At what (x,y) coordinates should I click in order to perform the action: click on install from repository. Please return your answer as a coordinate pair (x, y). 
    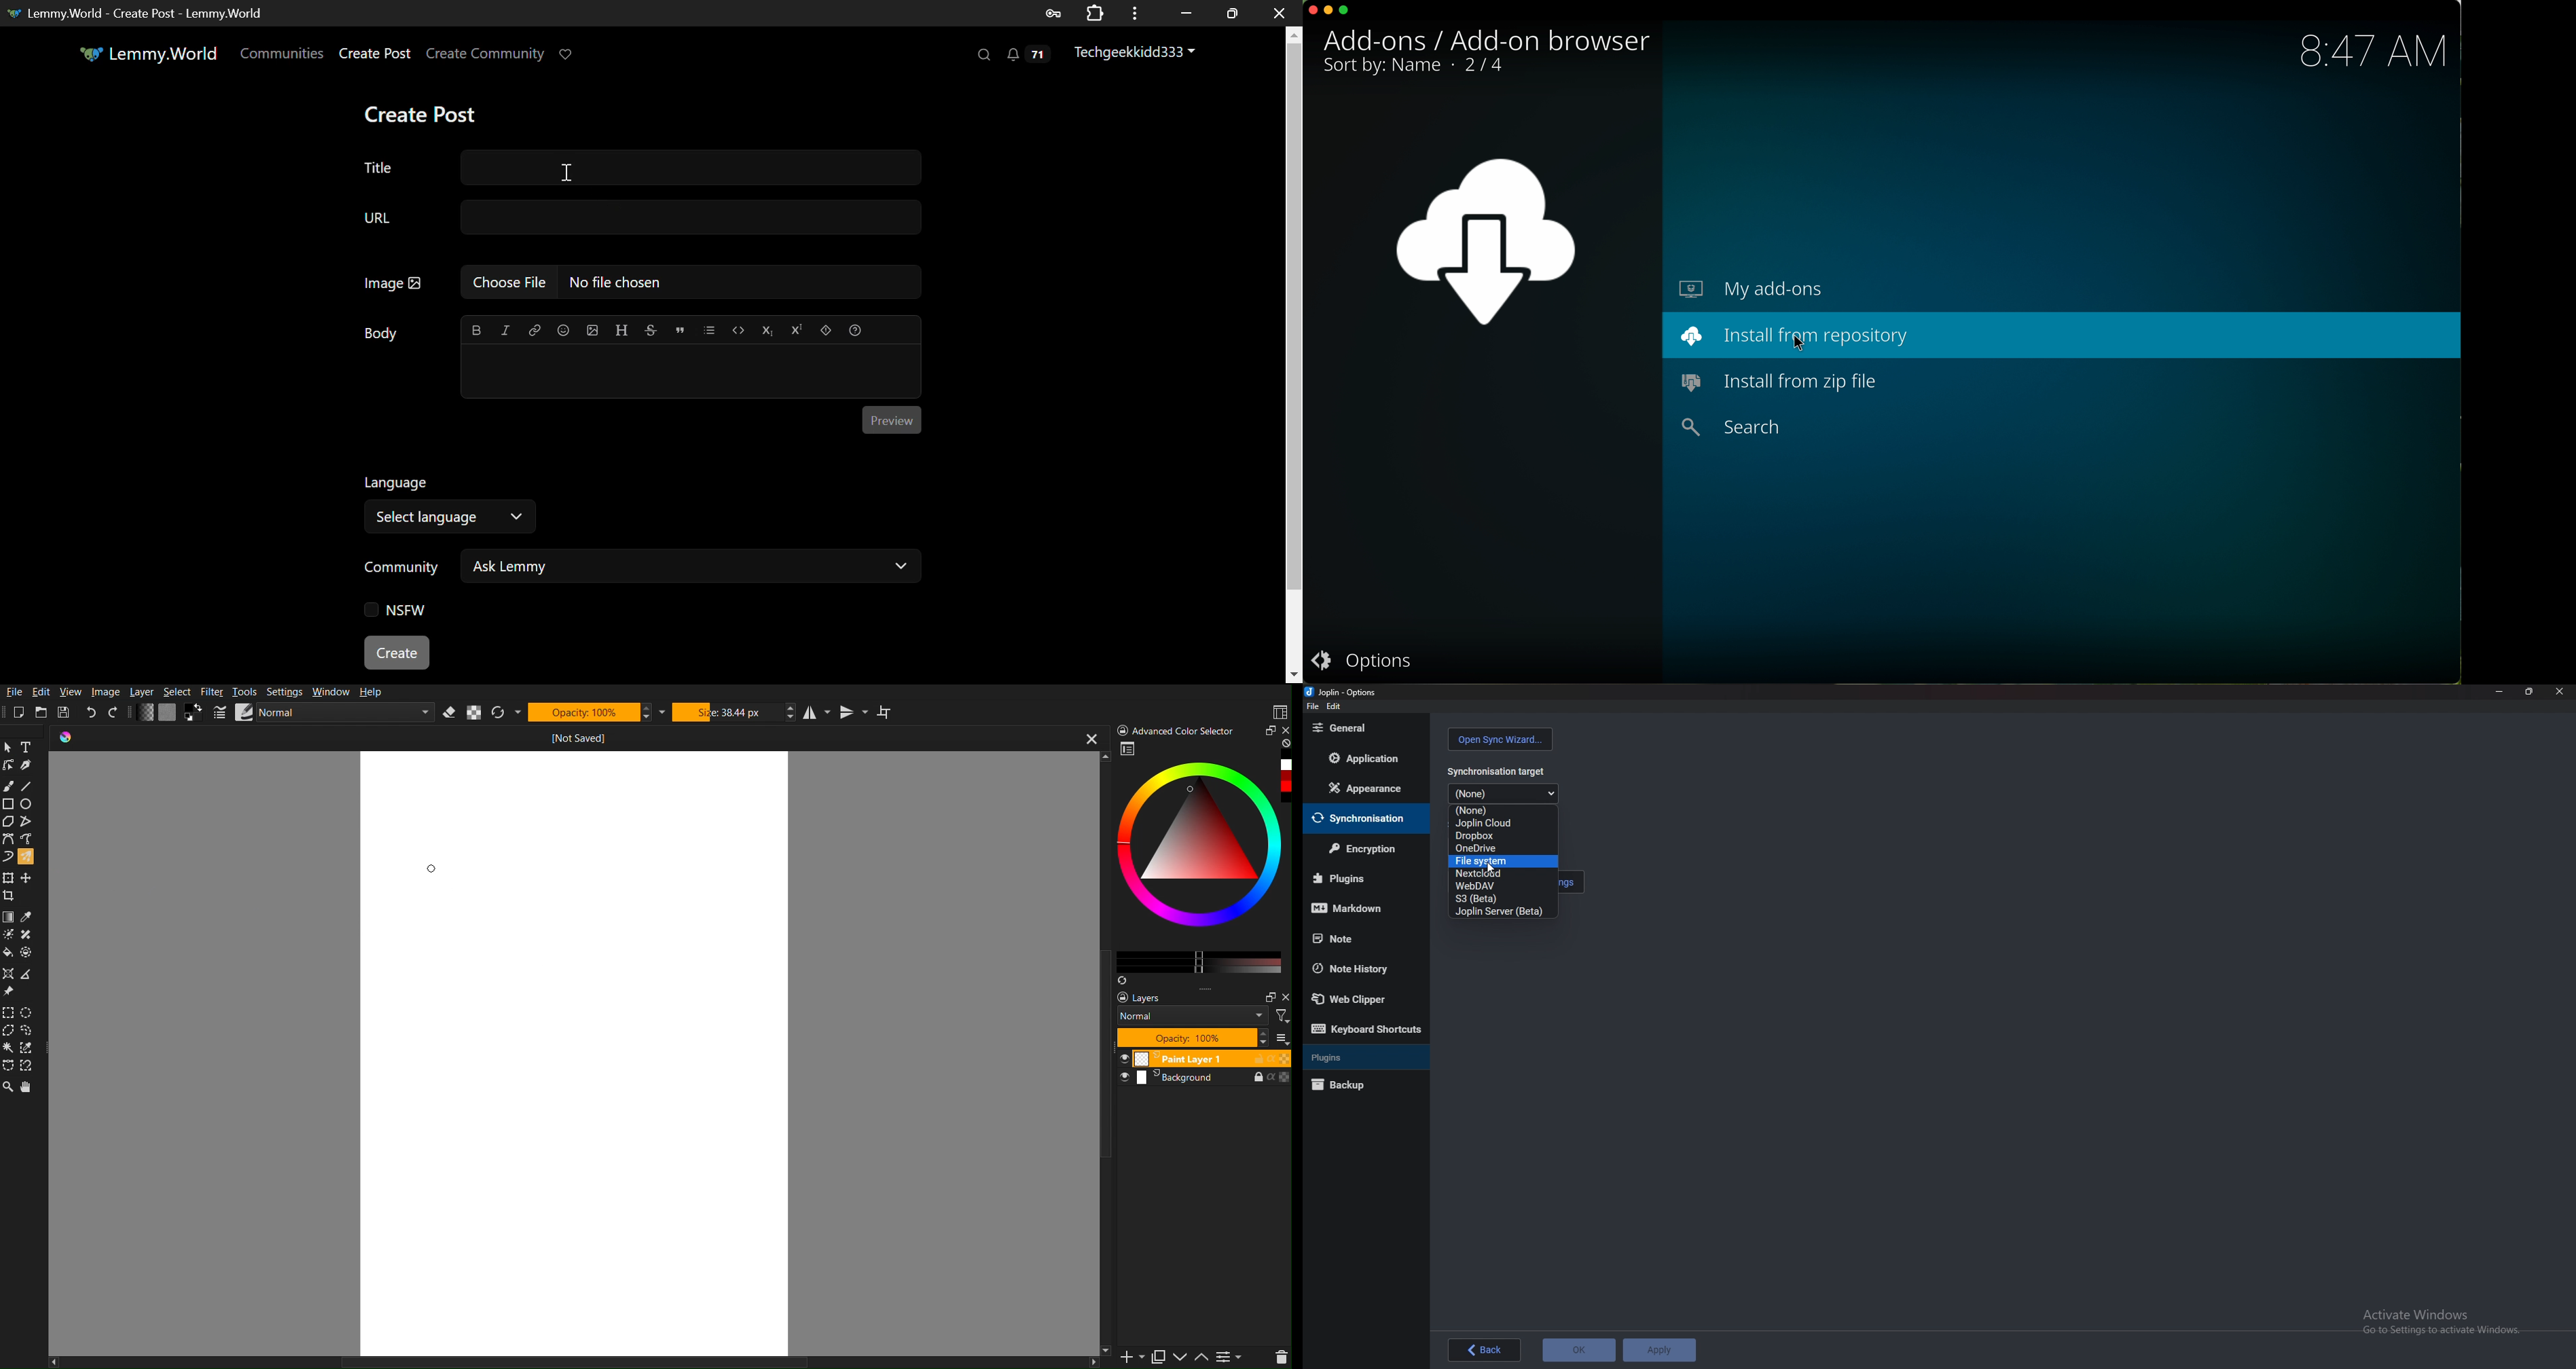
    Looking at the image, I should click on (1799, 334).